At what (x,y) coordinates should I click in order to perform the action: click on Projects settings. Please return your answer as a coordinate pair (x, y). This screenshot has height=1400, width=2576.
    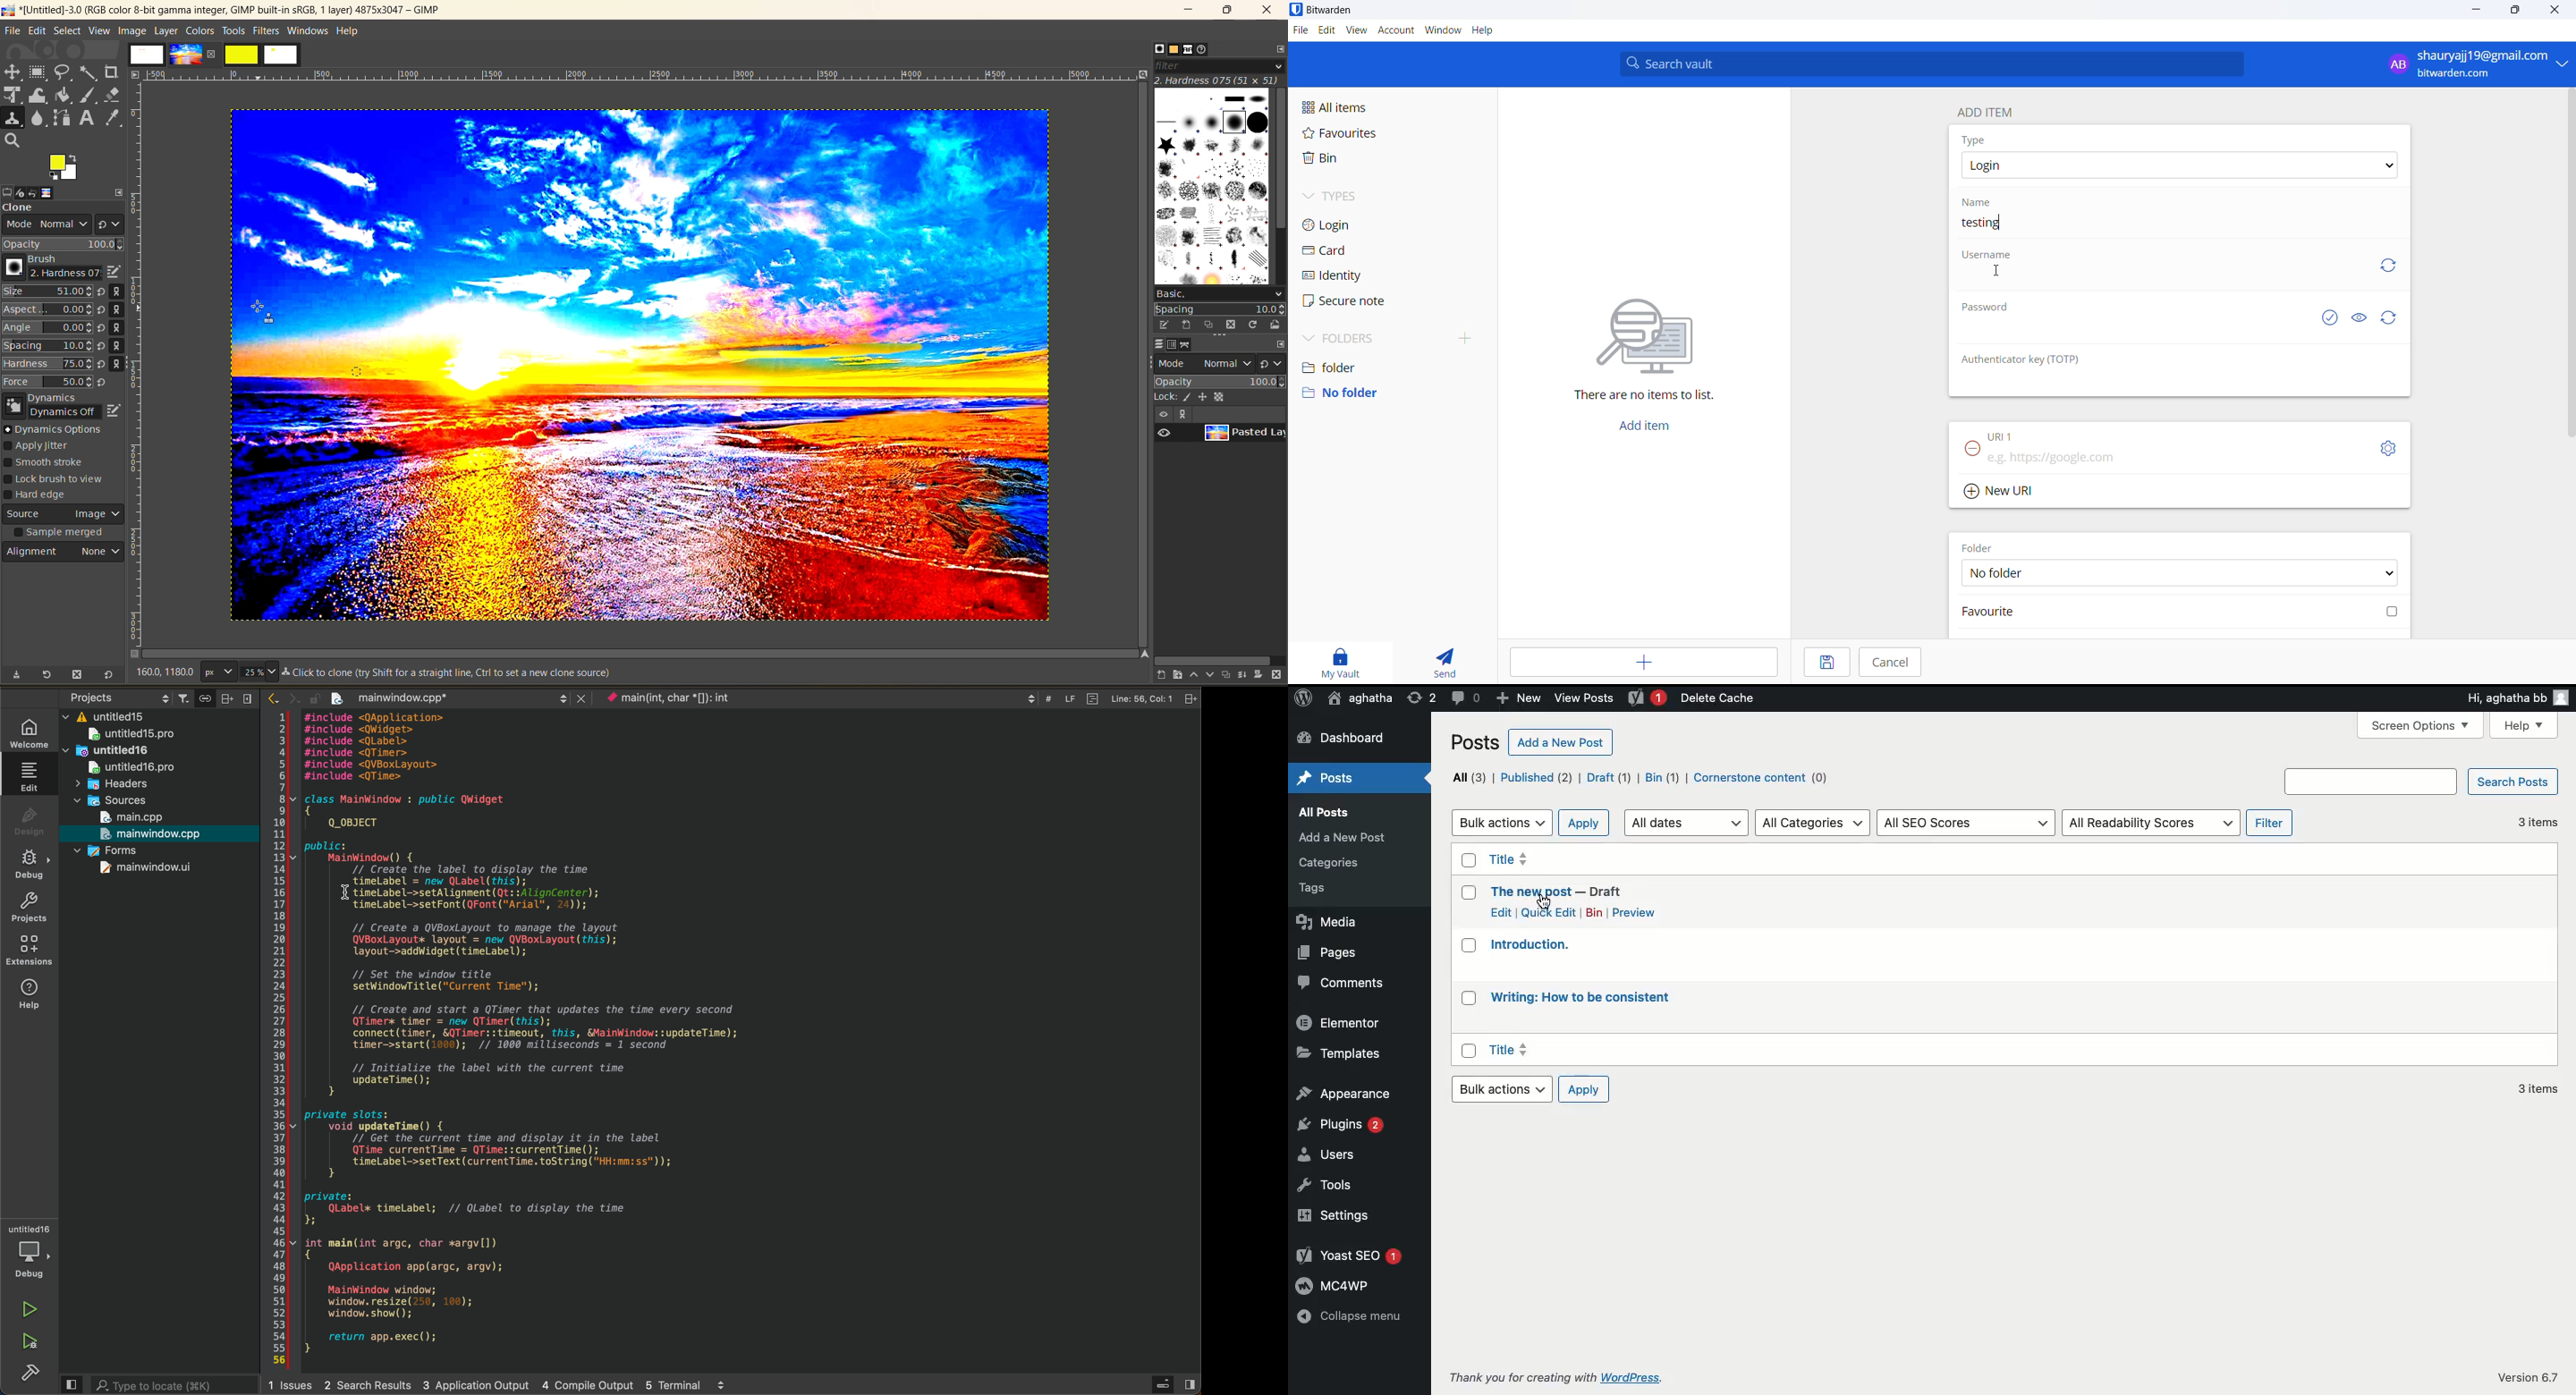
    Looking at the image, I should click on (111, 698).